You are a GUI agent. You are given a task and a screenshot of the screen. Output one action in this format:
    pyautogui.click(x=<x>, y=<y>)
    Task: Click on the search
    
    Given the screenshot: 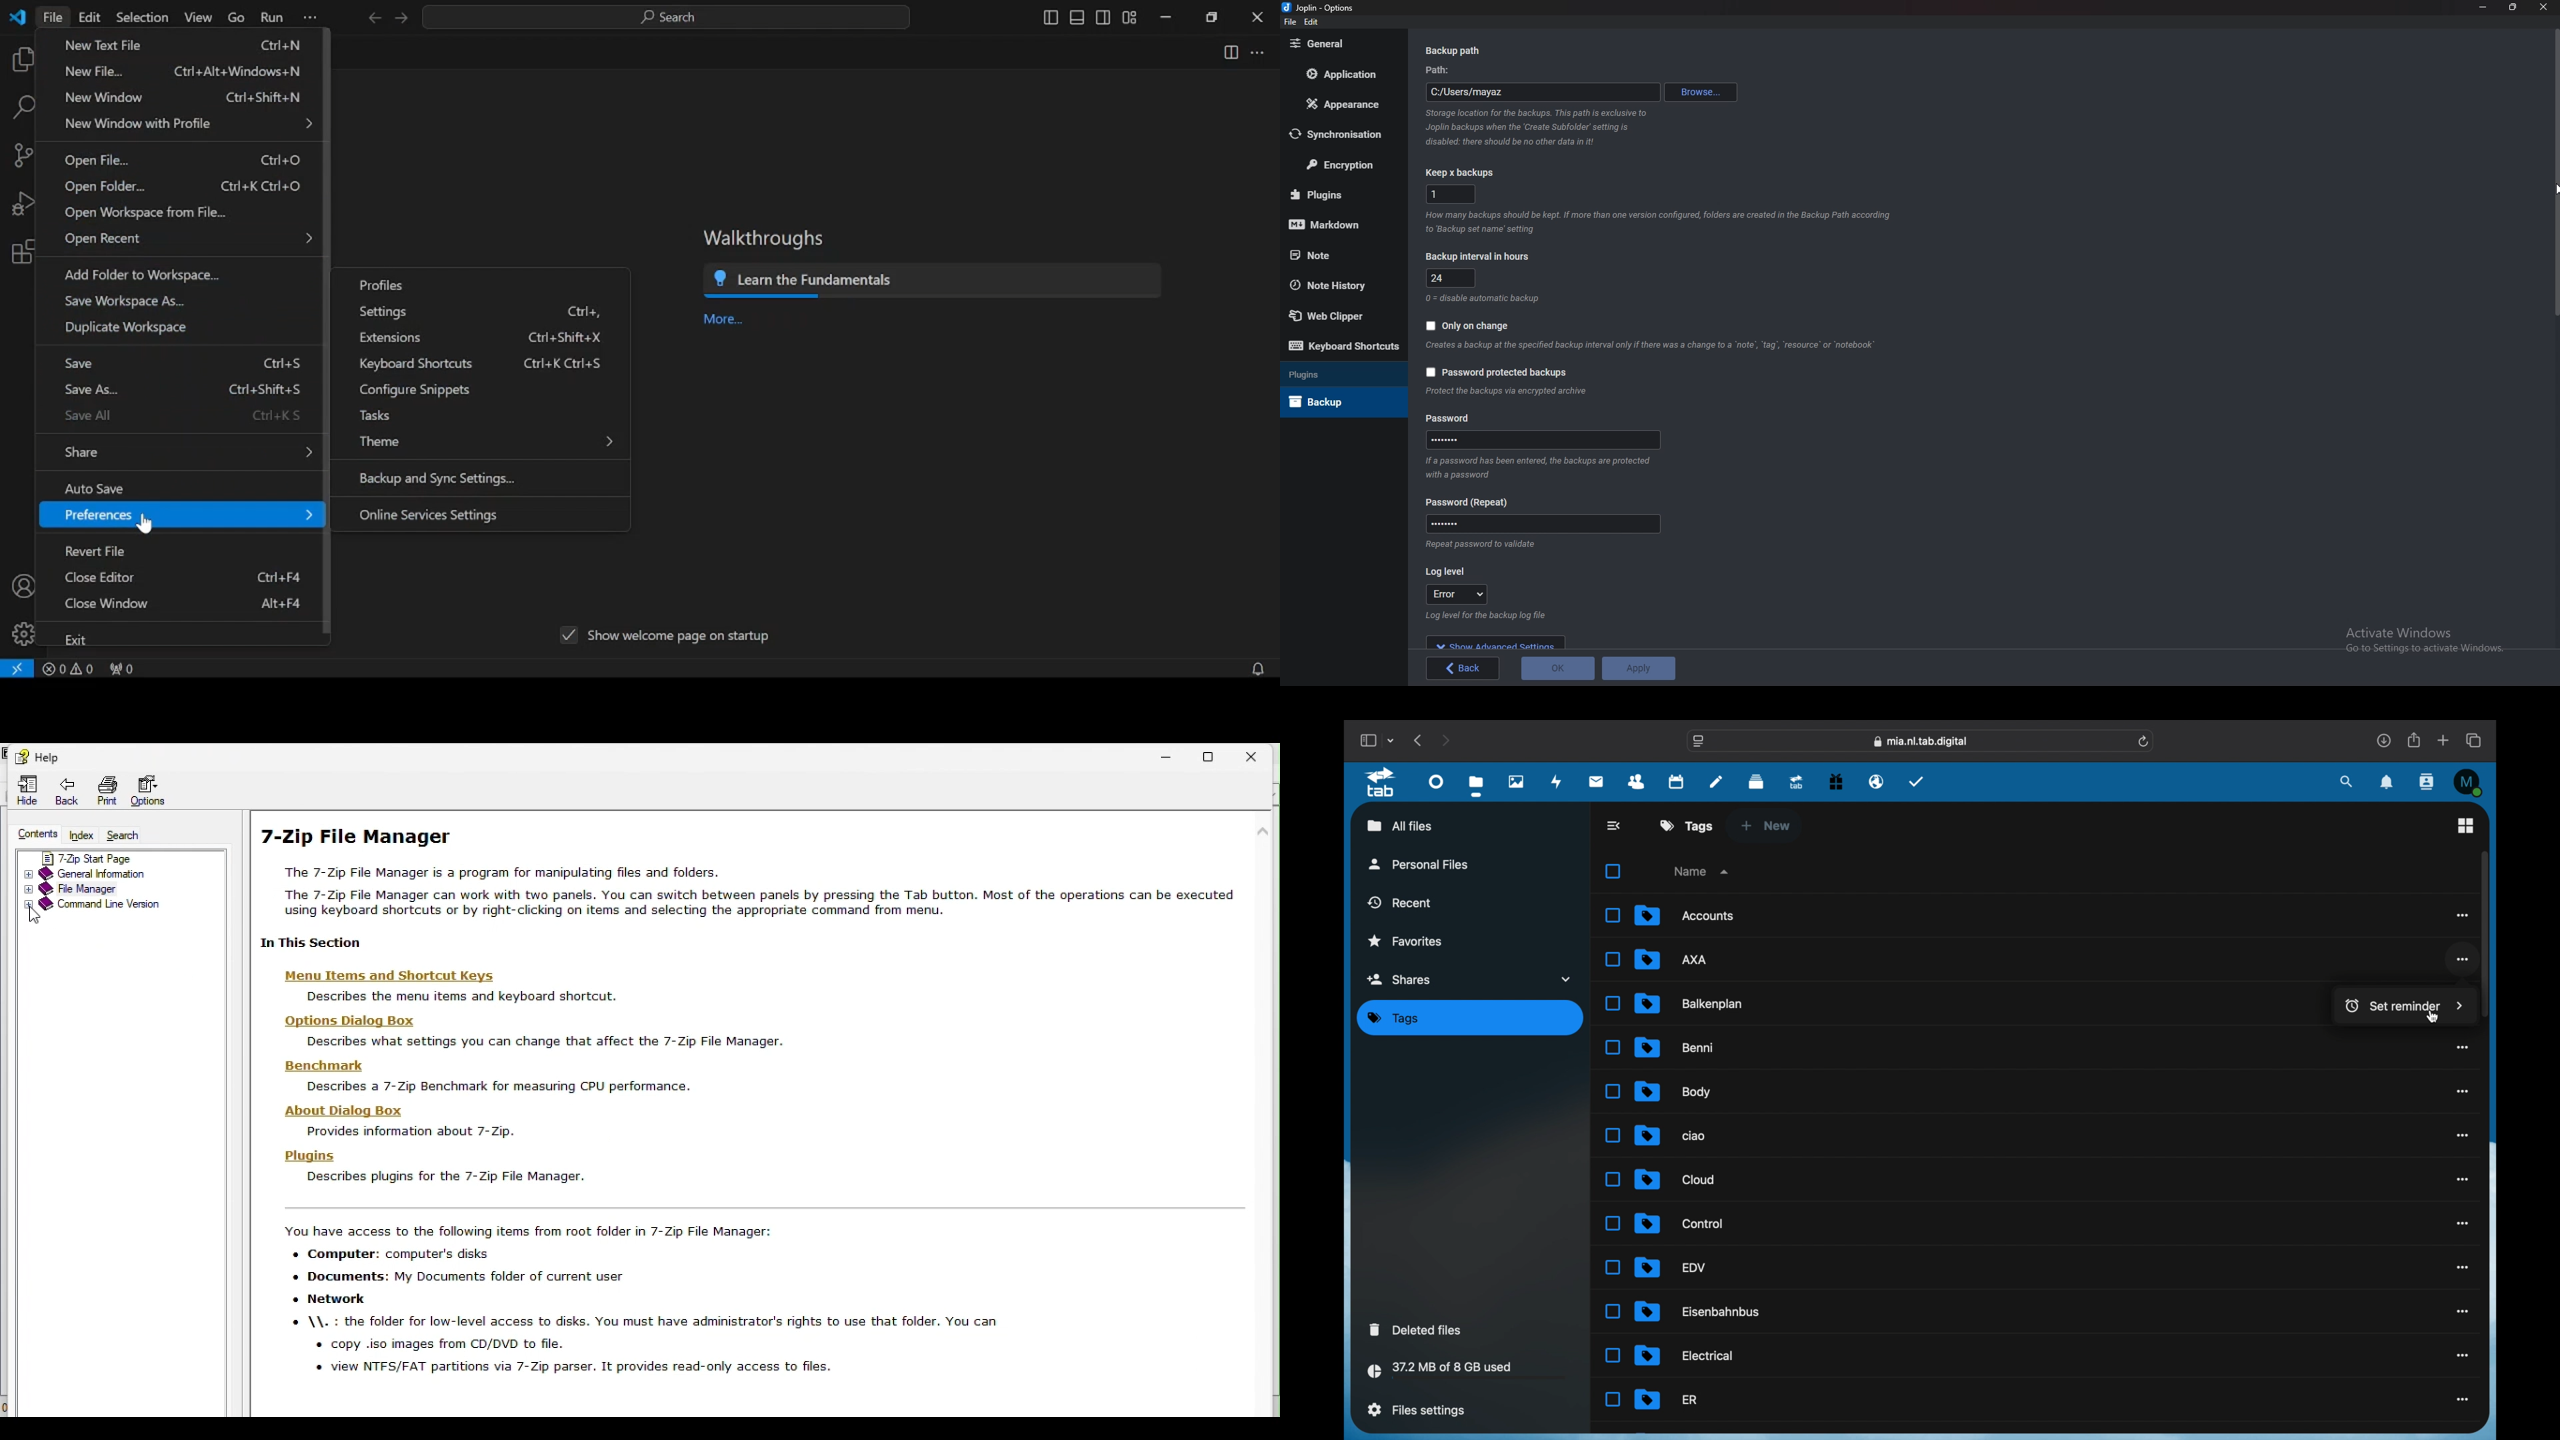 What is the action you would take?
    pyautogui.click(x=2347, y=781)
    